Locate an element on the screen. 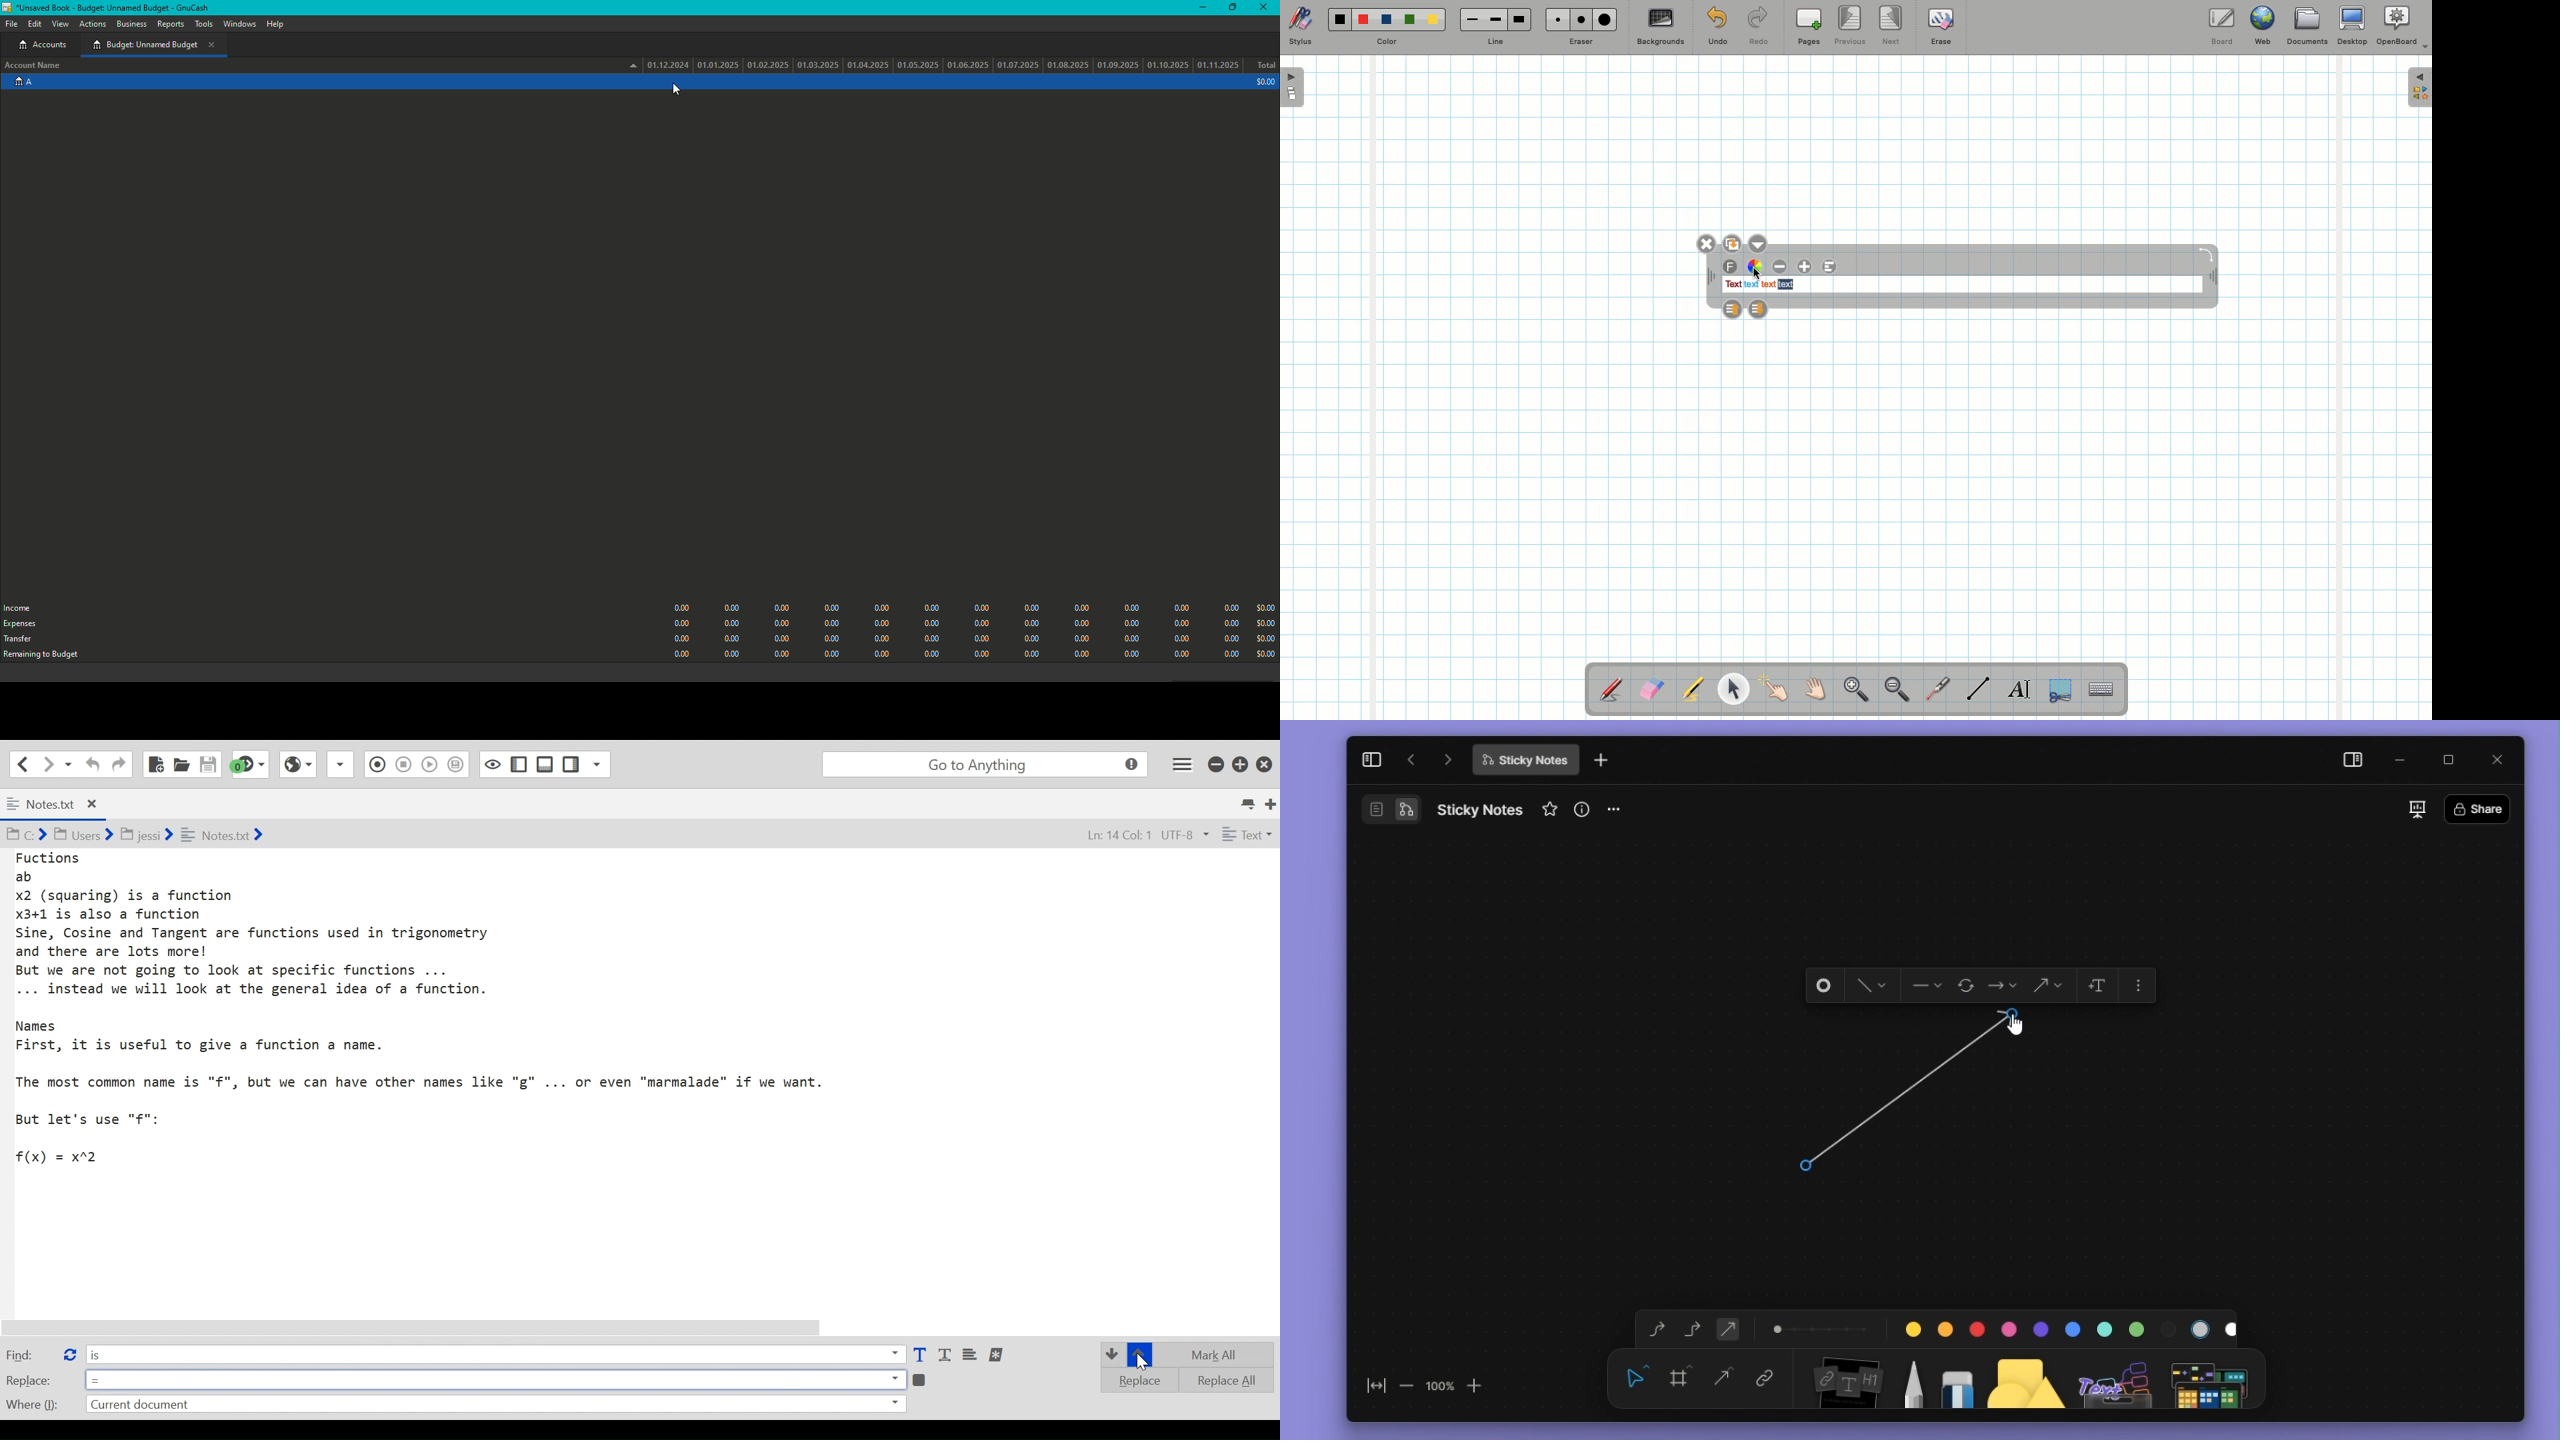  Income is located at coordinates (21, 607).